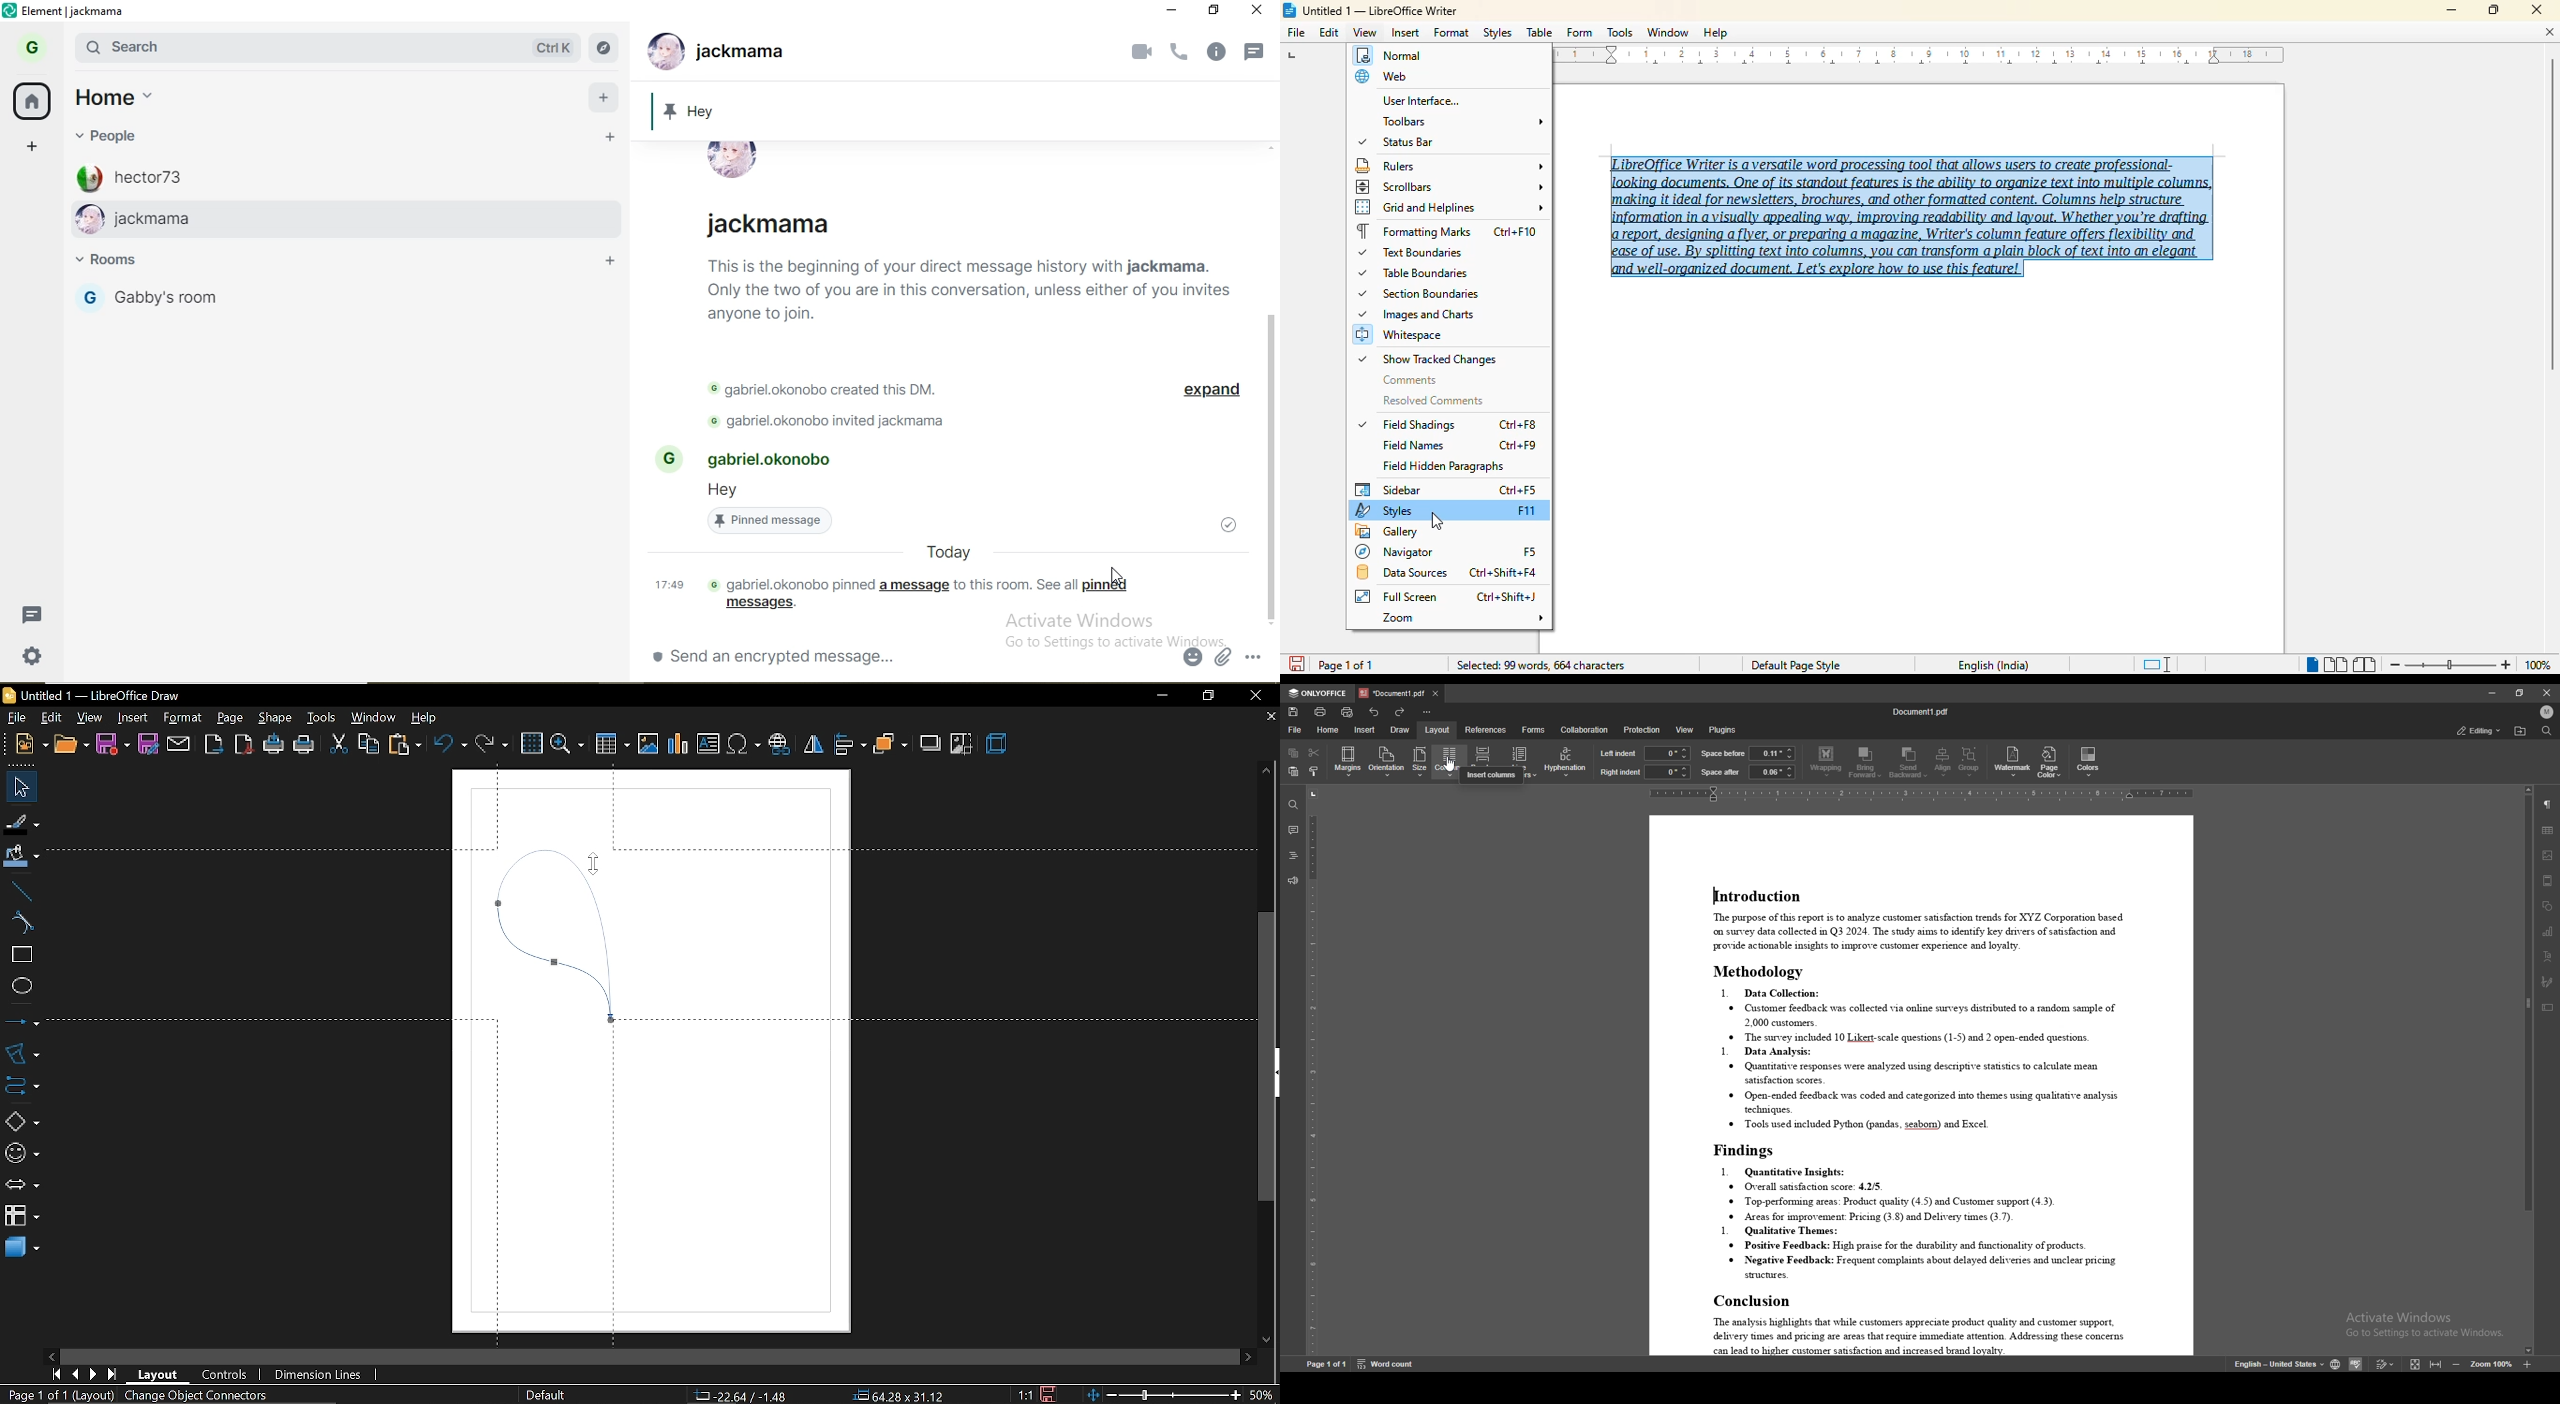 This screenshot has height=1428, width=2576. Describe the element at coordinates (19, 1183) in the screenshot. I see `arrows` at that location.